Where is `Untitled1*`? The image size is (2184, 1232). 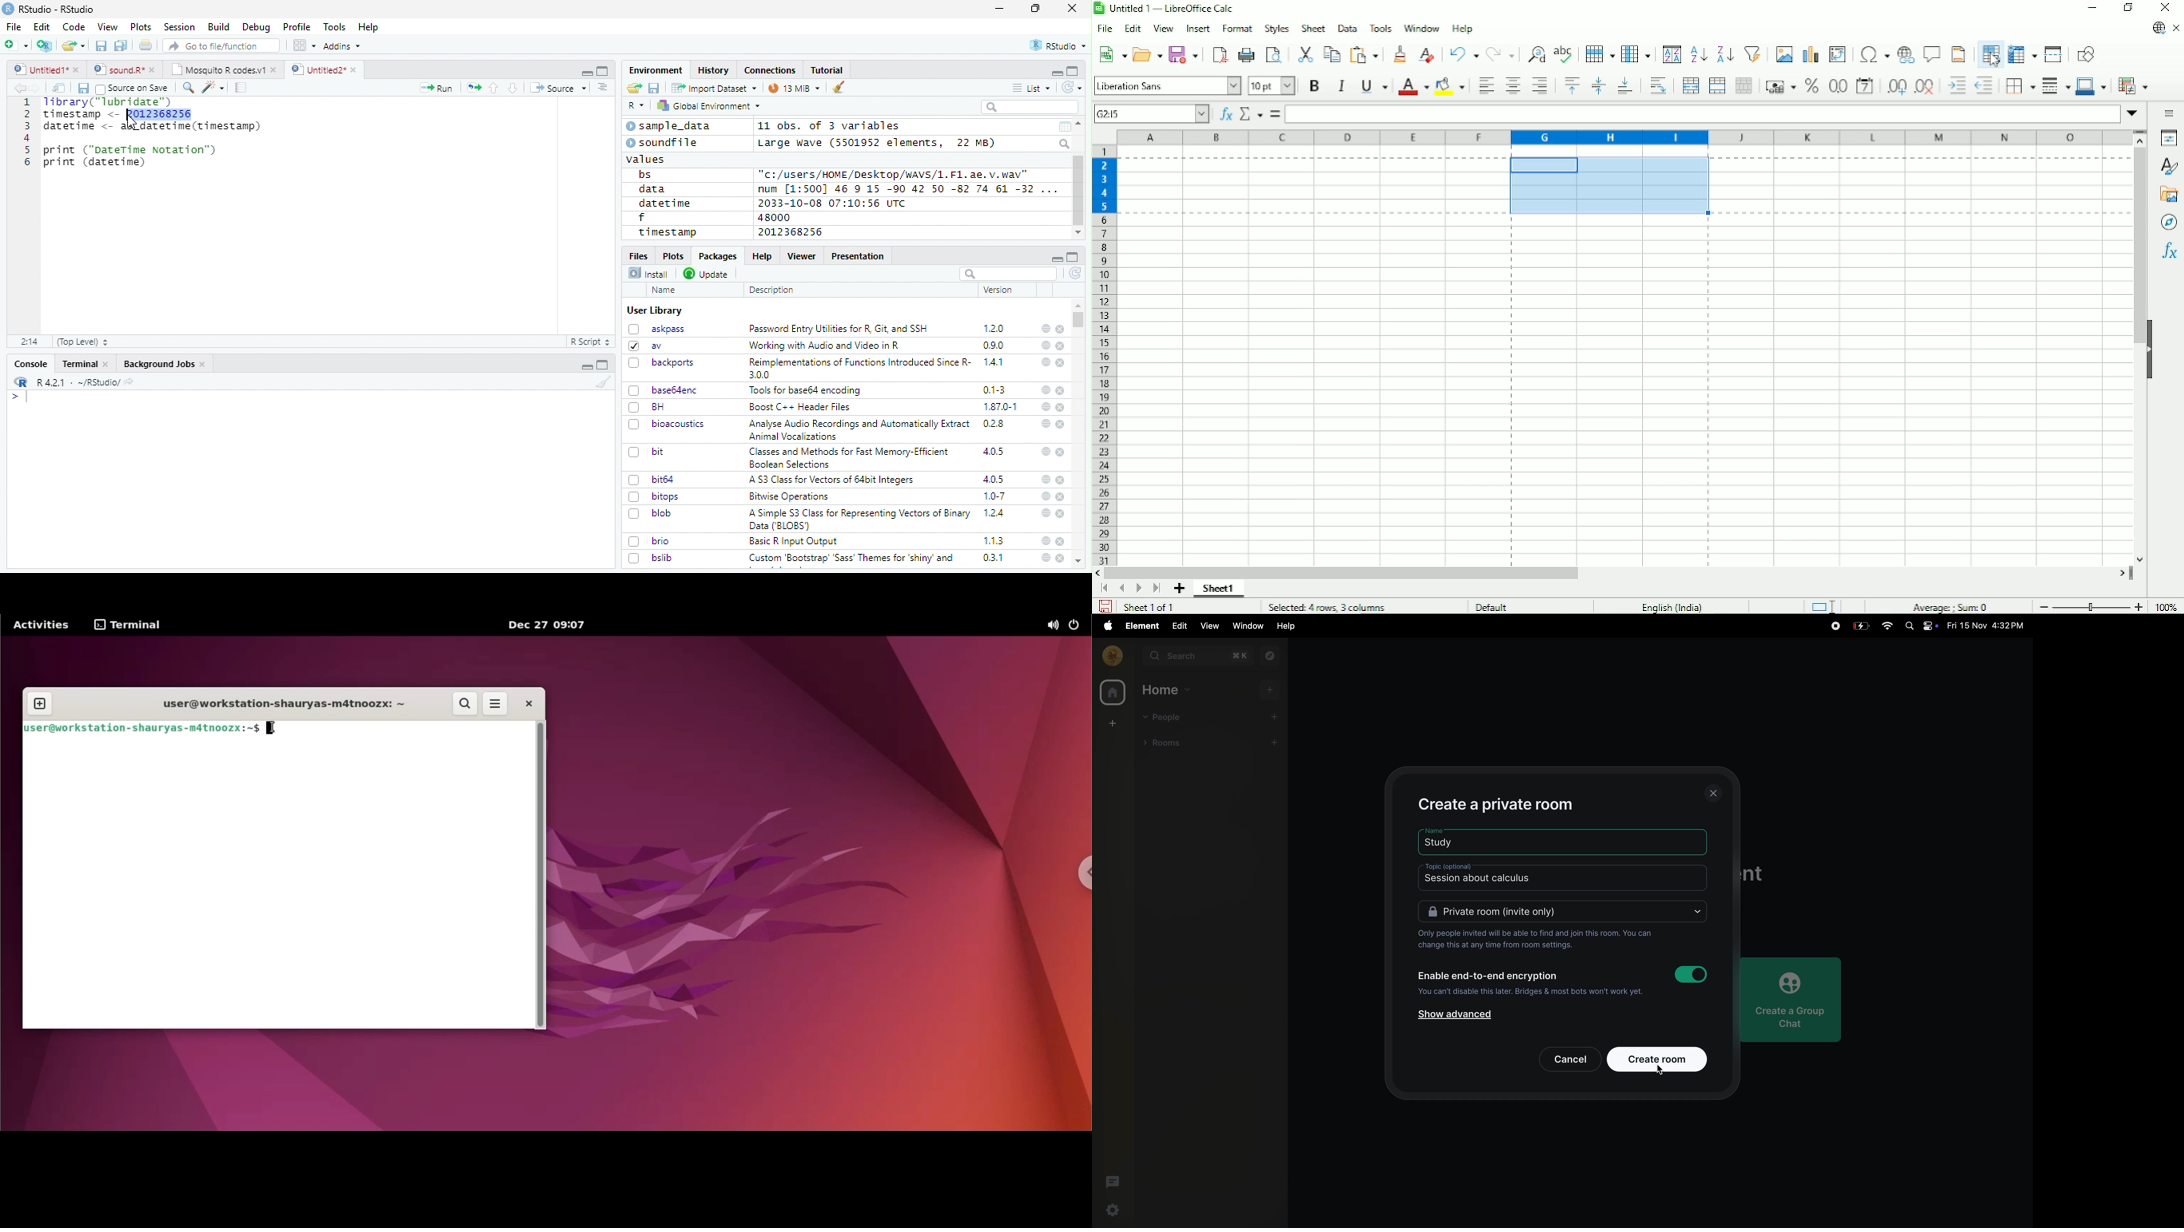 Untitled1* is located at coordinates (46, 70).